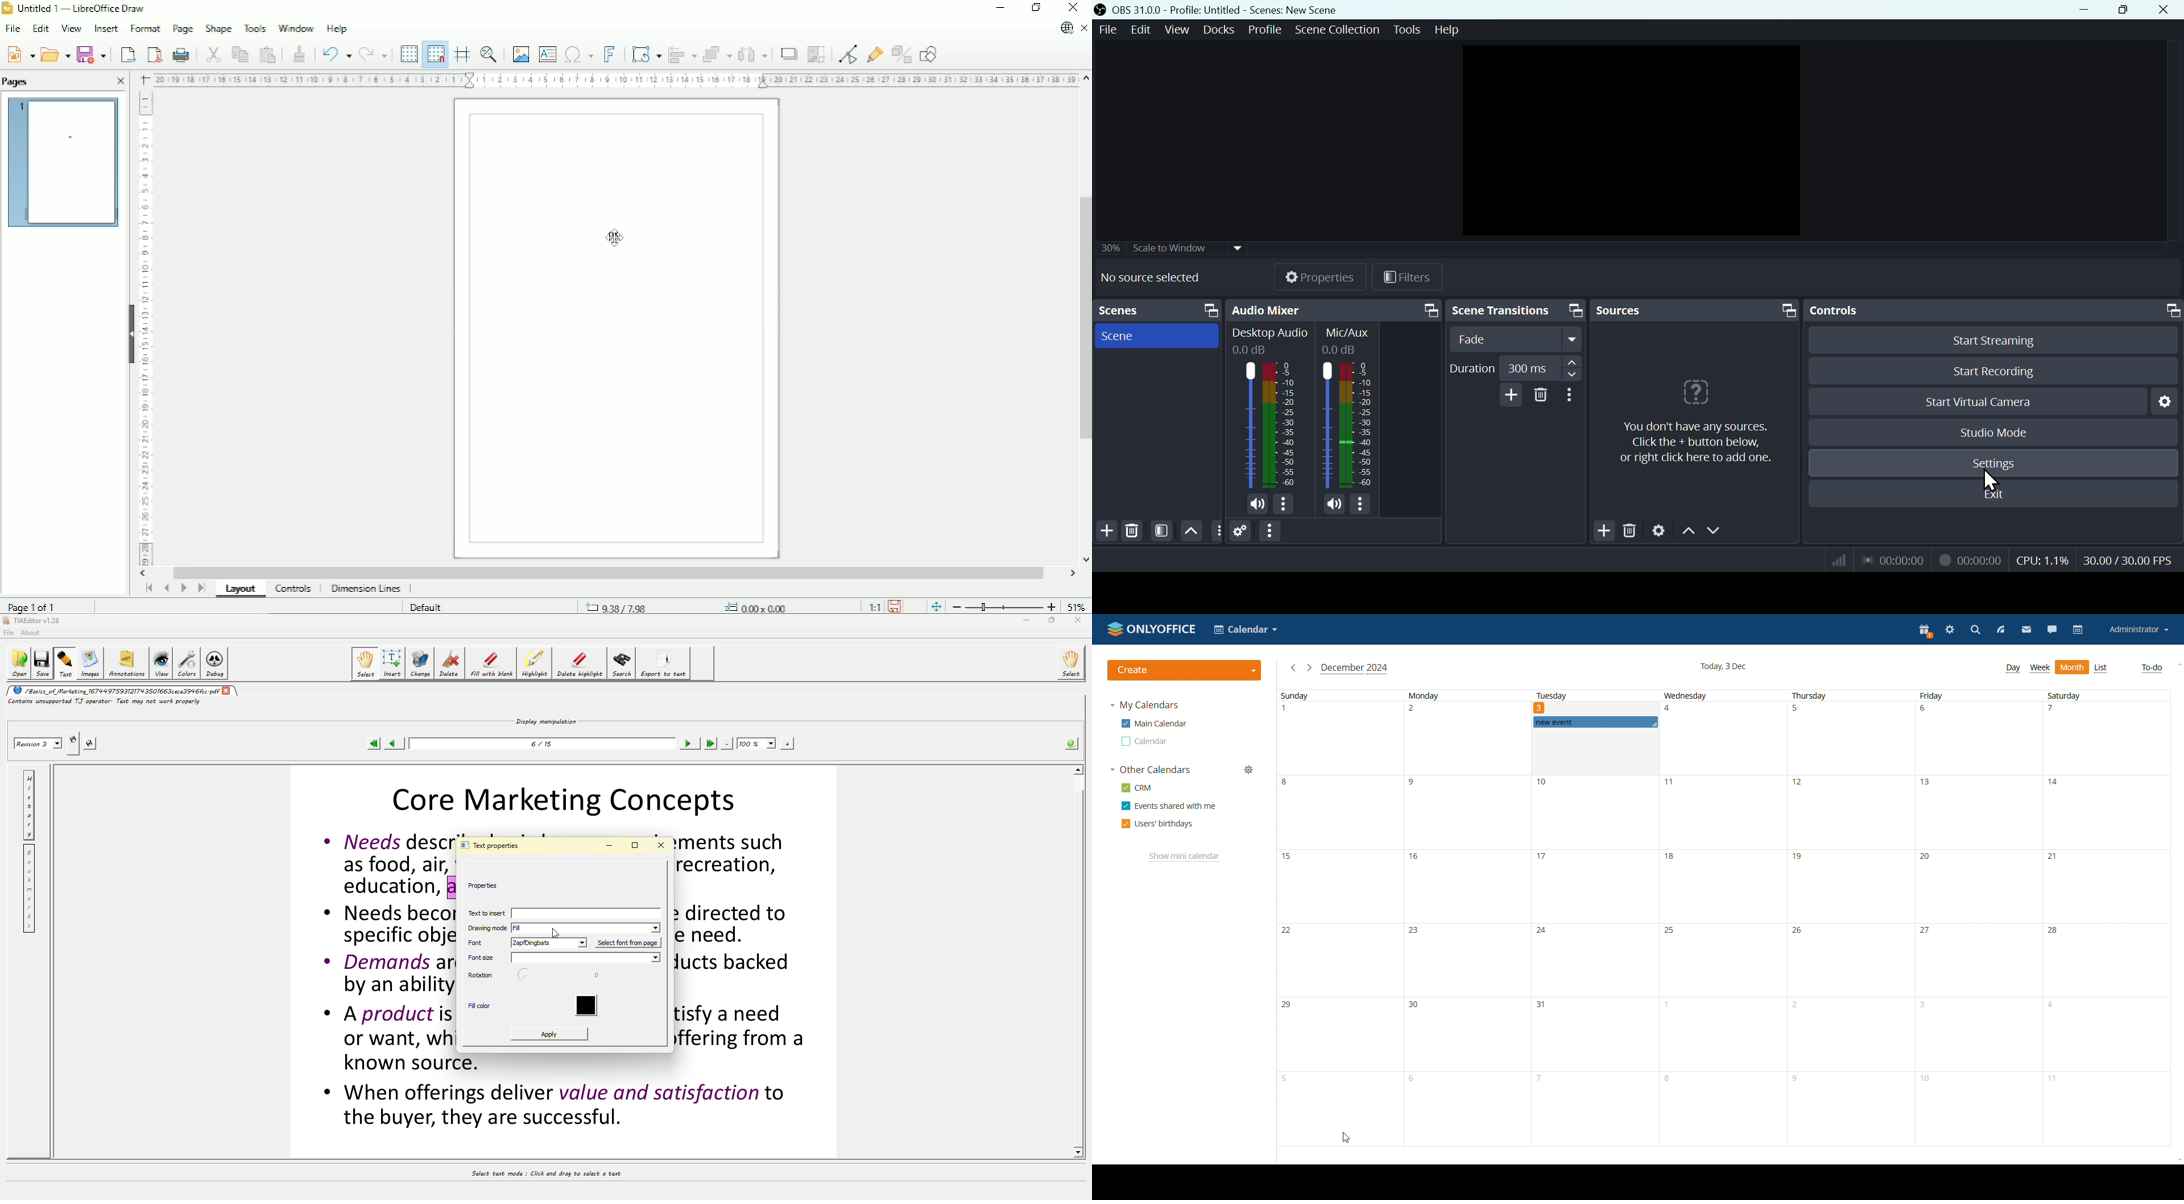  I want to click on sources note, so click(1695, 429).